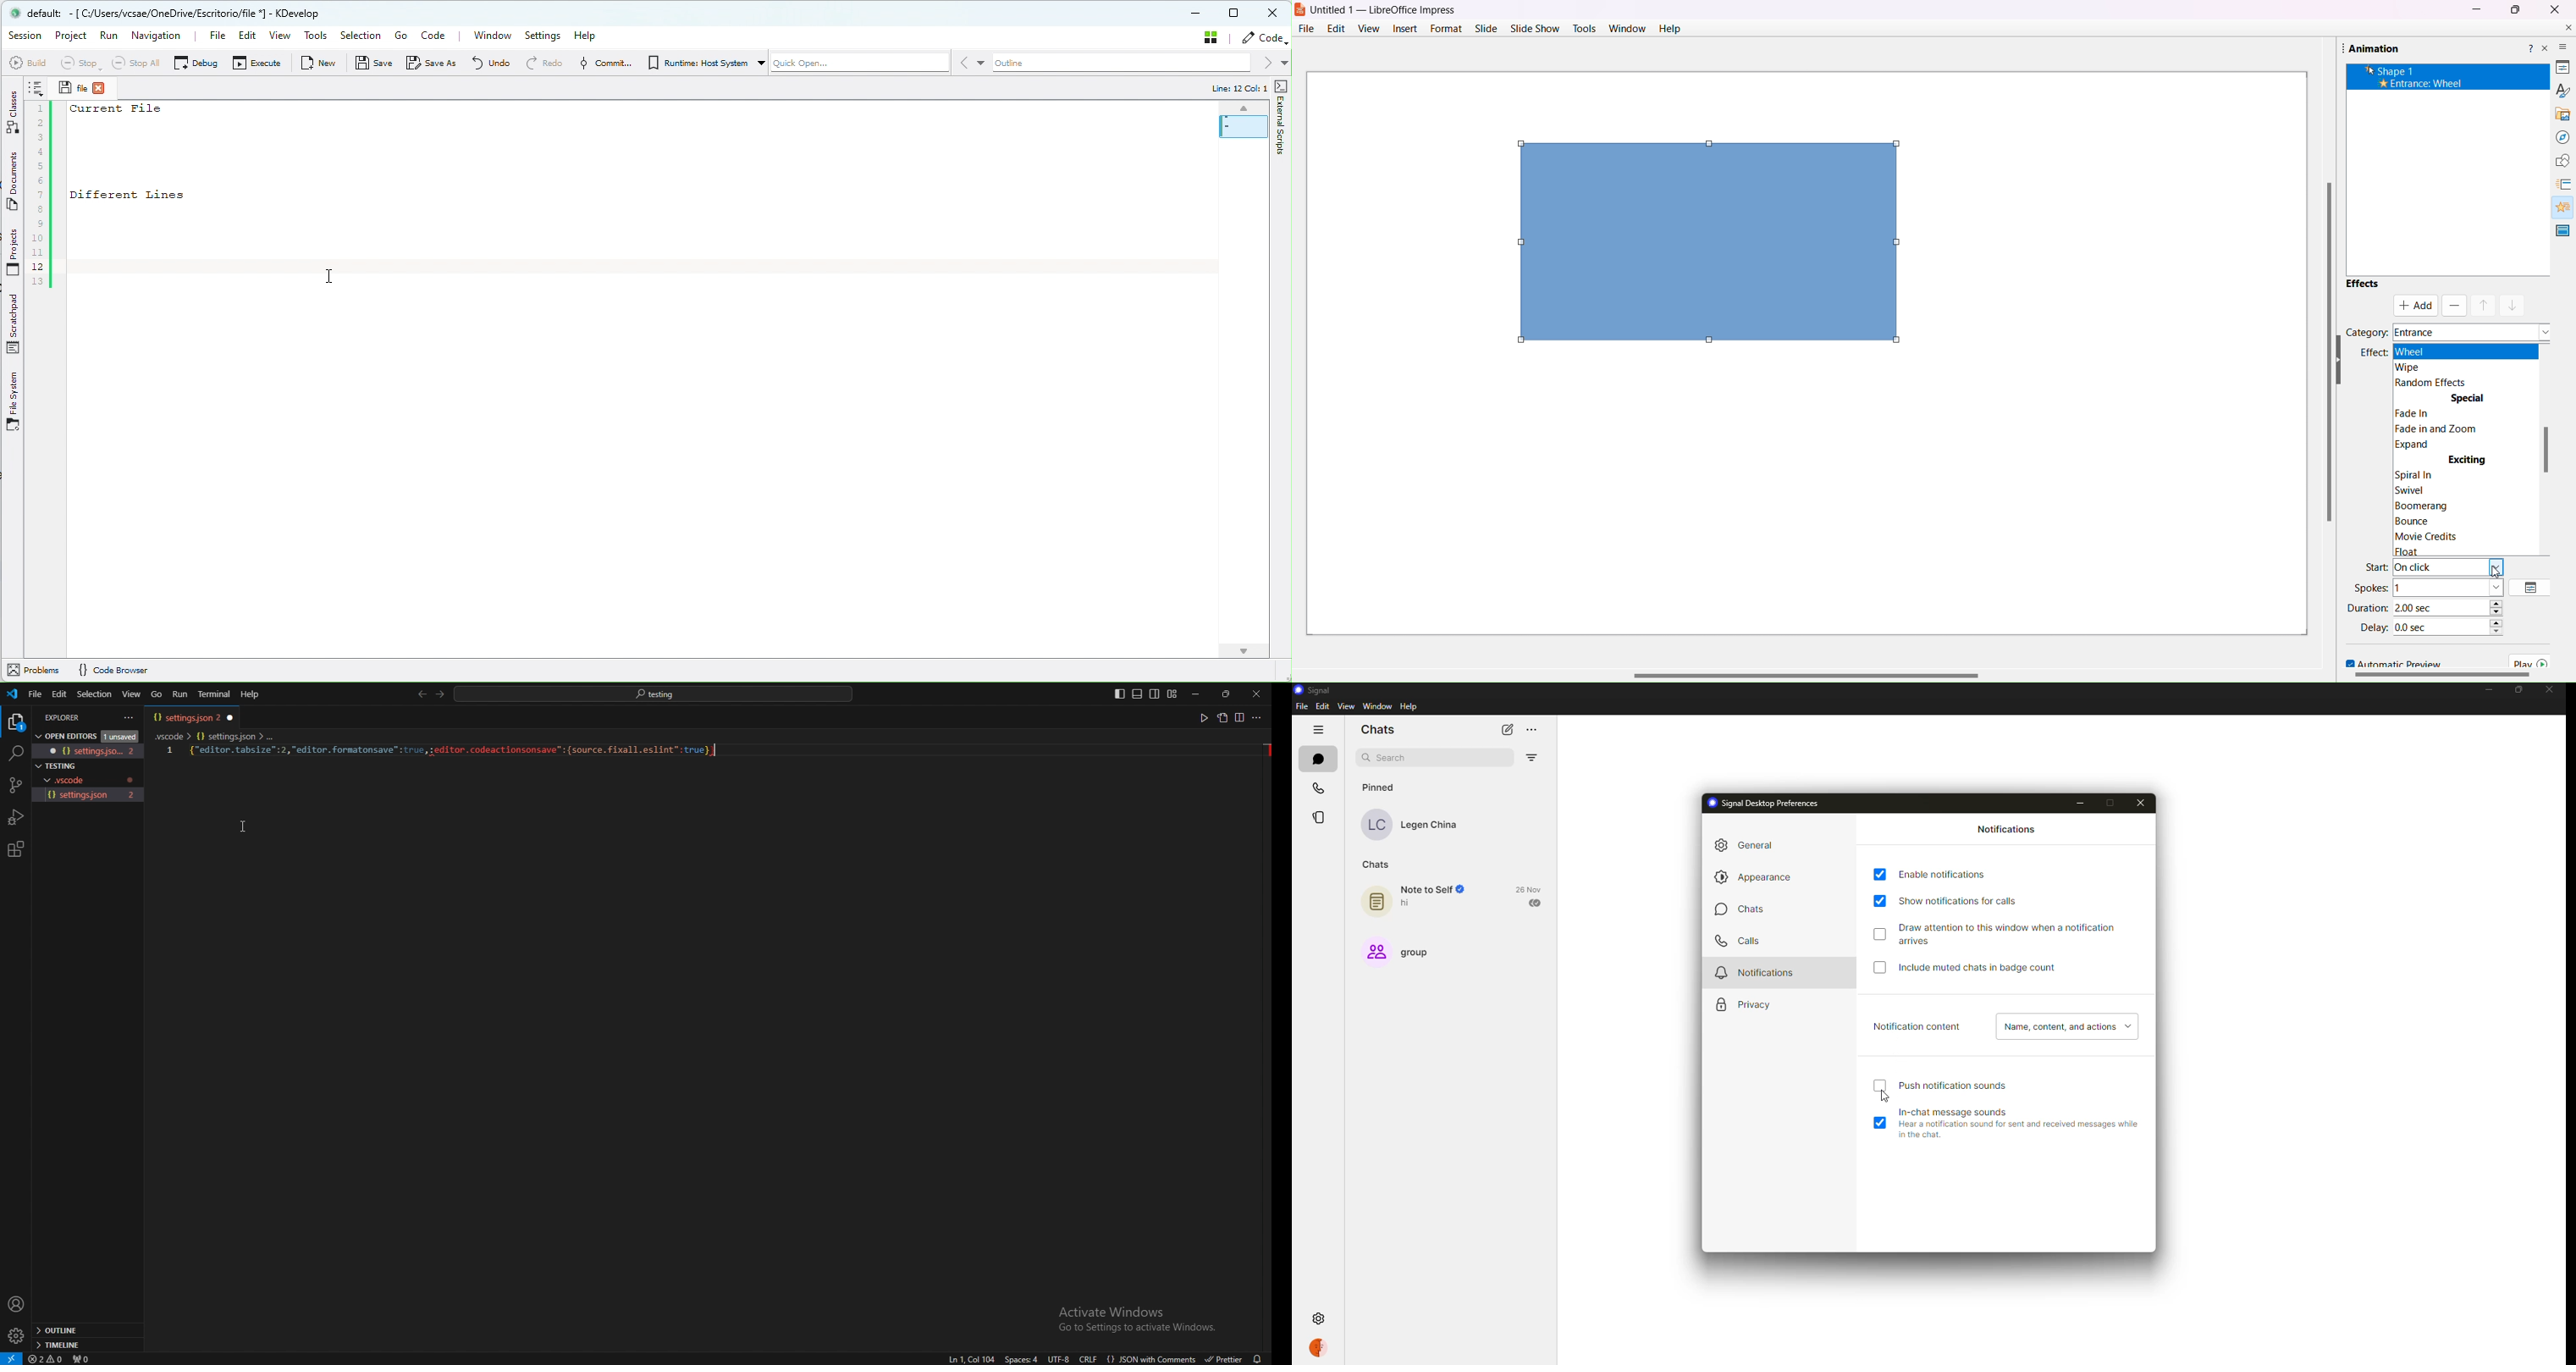 This screenshot has width=2576, height=1372. What do you see at coordinates (90, 794) in the screenshot?
I see `file name` at bounding box center [90, 794].